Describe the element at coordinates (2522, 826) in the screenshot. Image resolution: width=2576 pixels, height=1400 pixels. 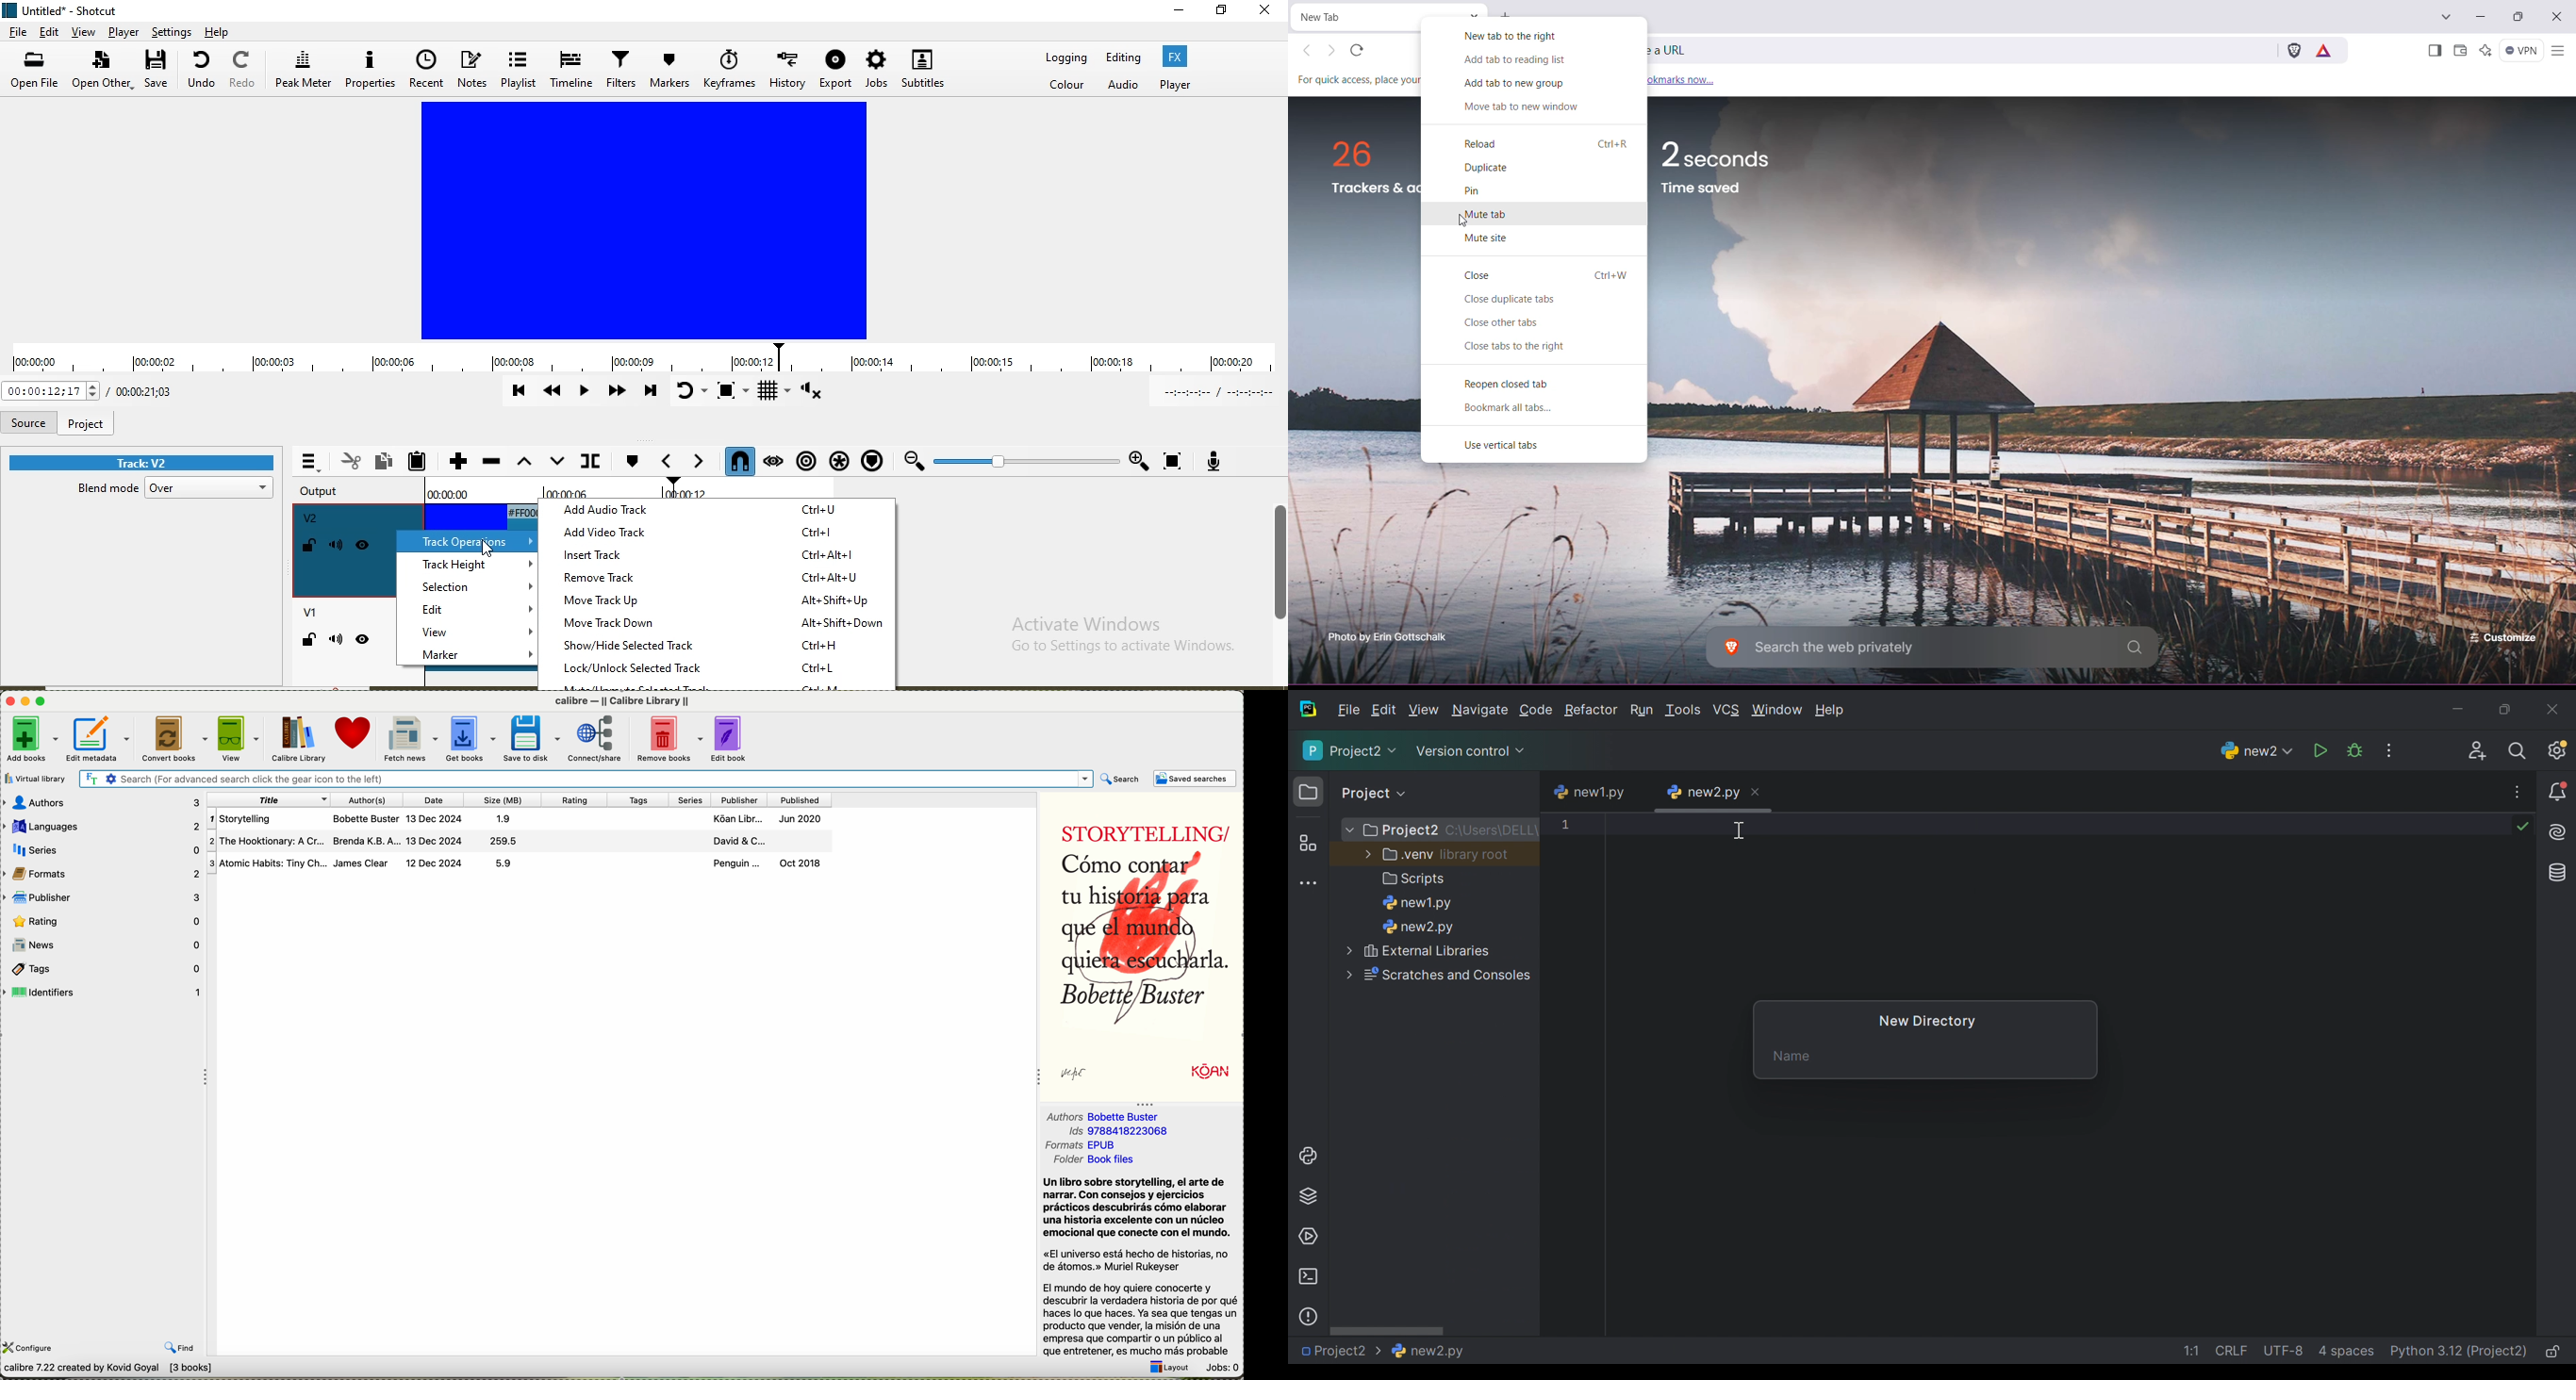
I see `No problems found` at that location.